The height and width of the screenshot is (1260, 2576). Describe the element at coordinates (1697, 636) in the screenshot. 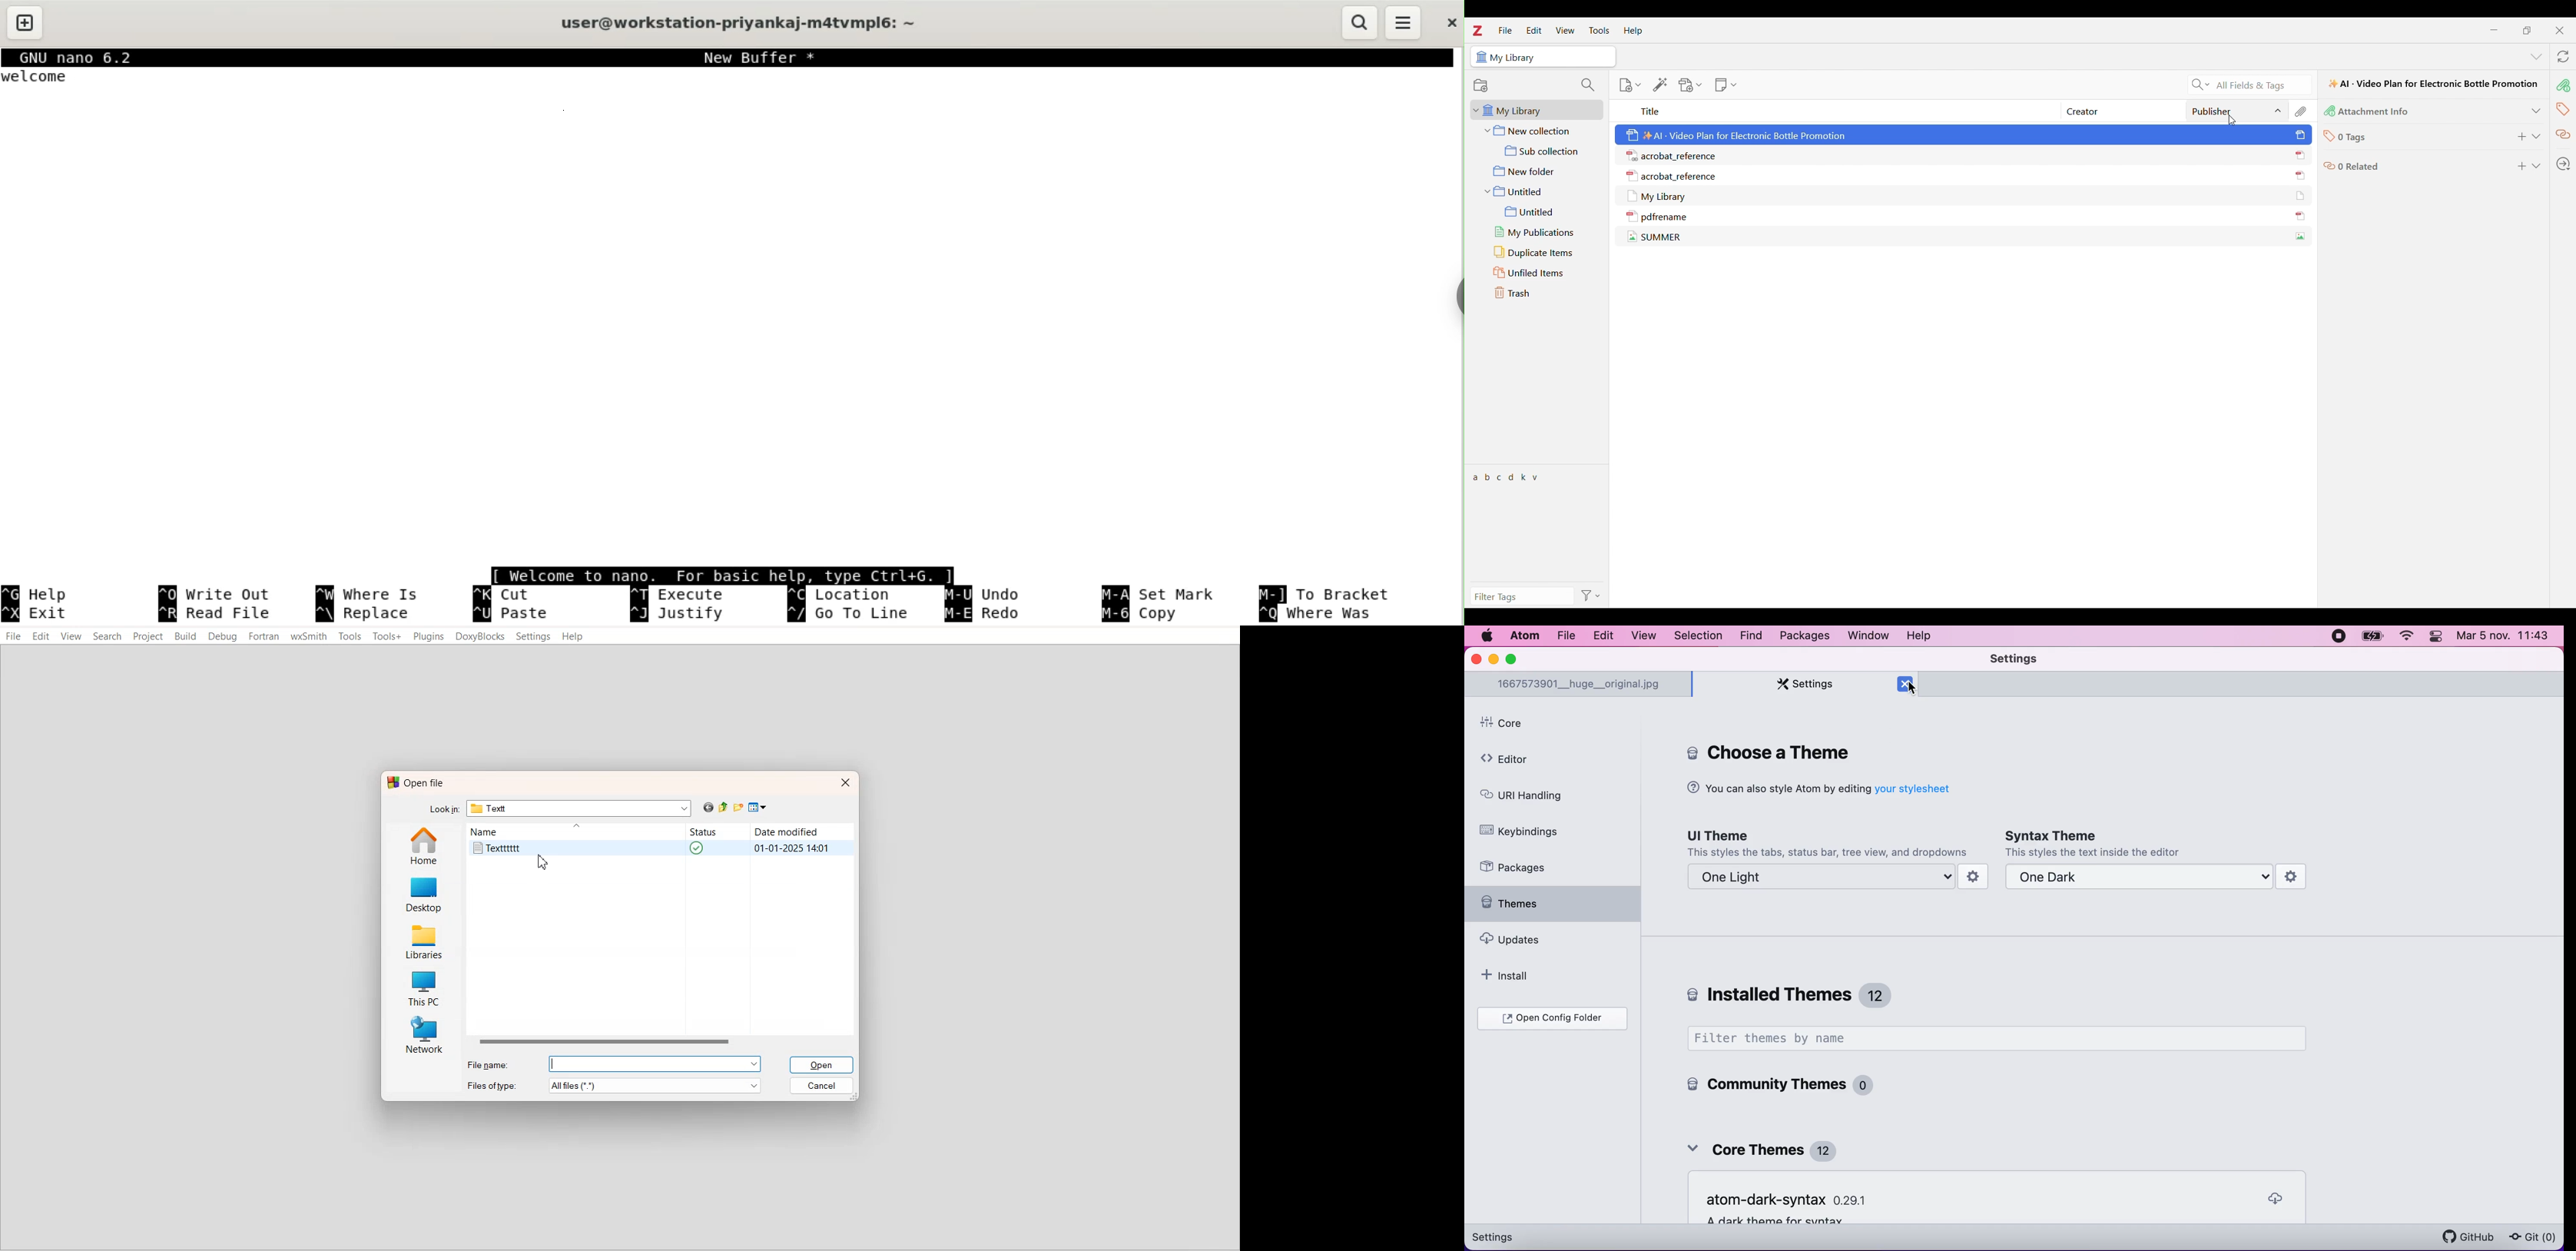

I see `selection` at that location.